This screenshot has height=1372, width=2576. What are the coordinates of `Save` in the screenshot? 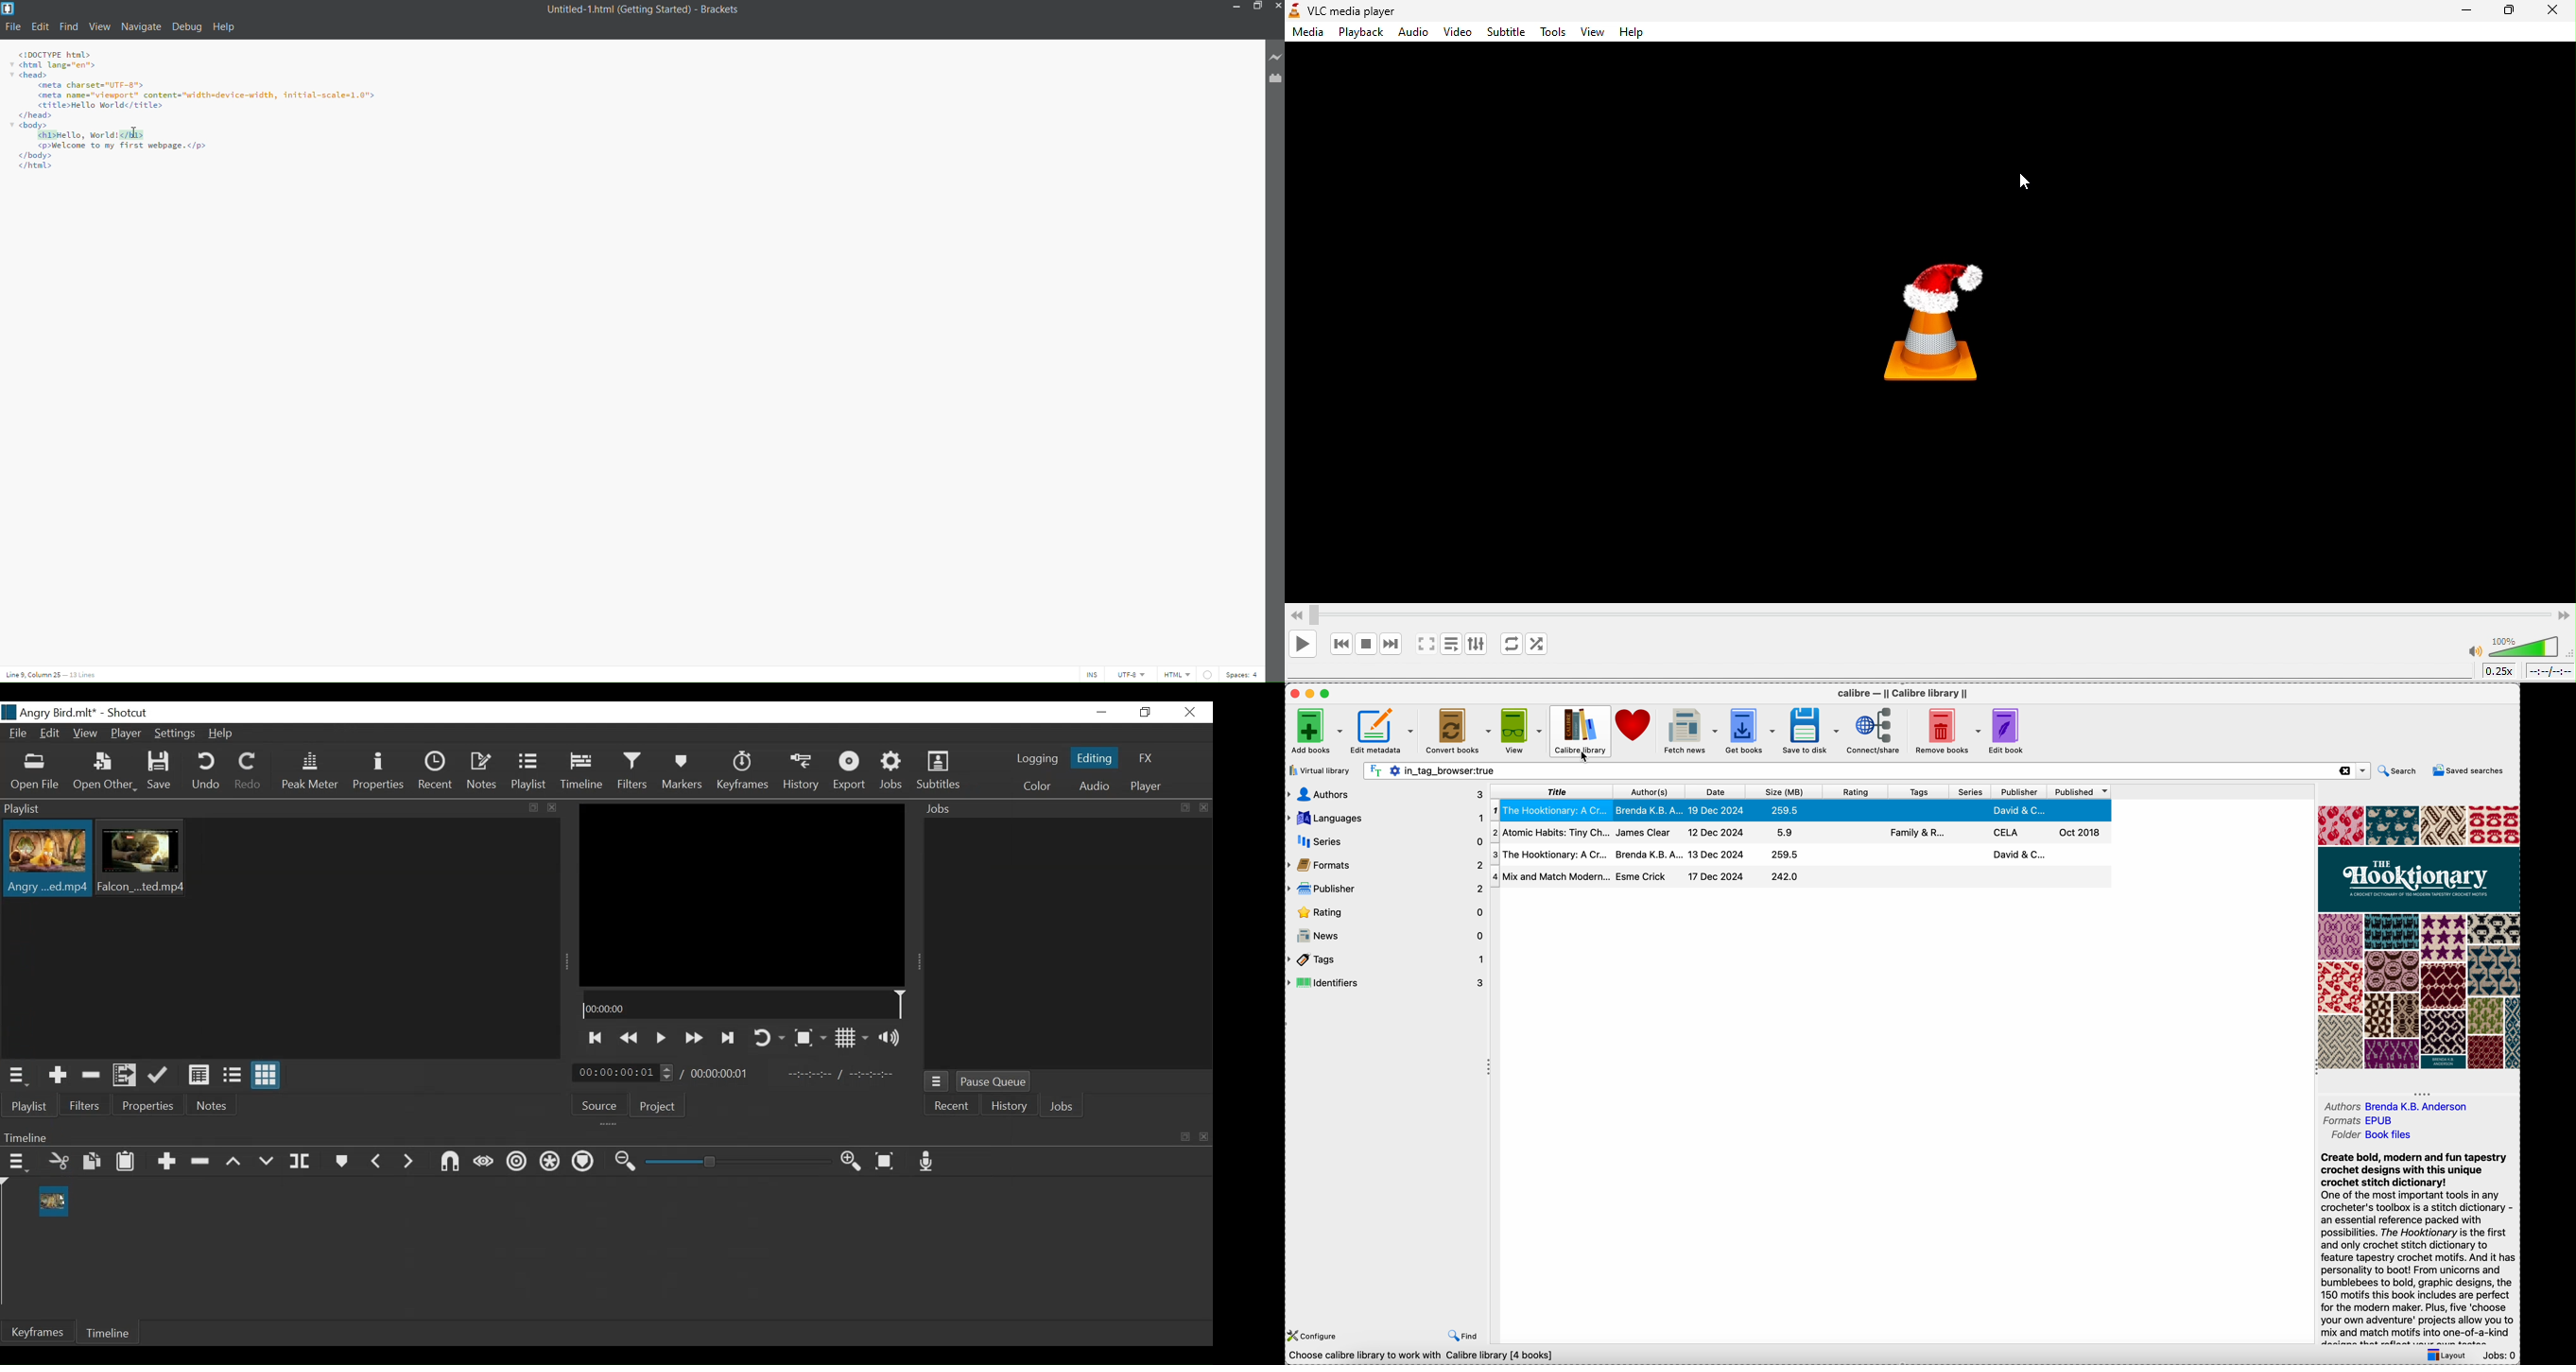 It's located at (160, 772).